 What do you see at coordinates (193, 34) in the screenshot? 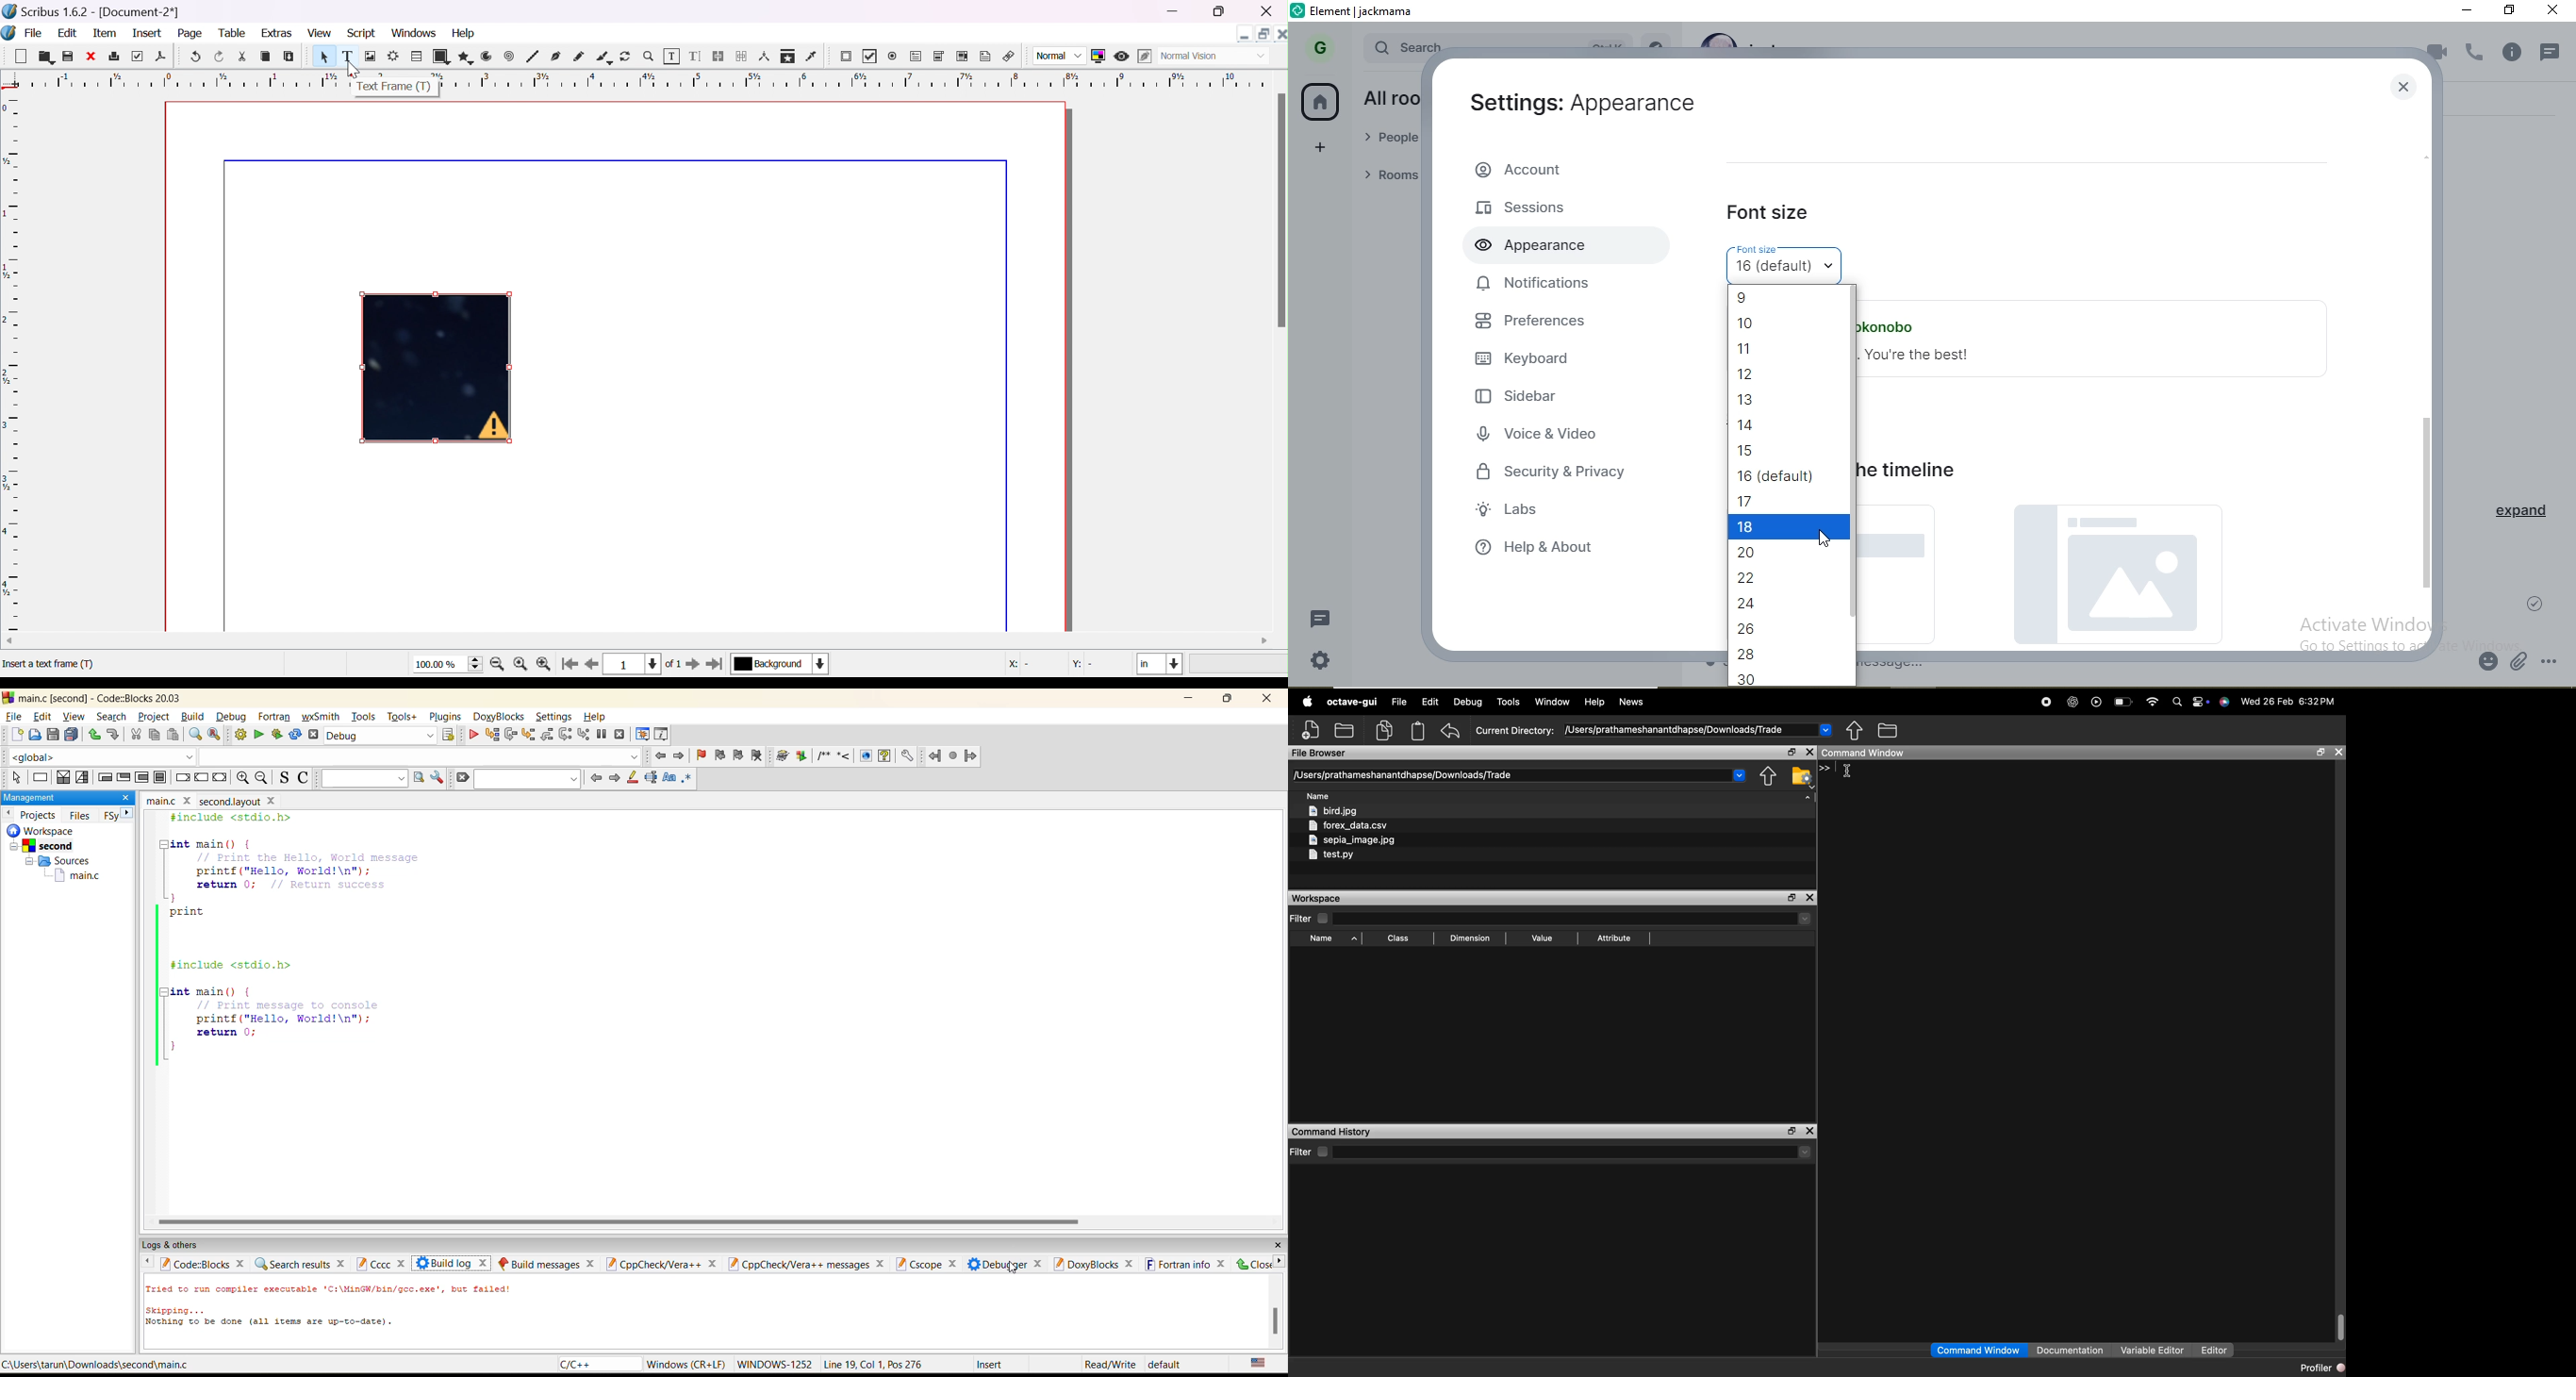
I see `page` at bounding box center [193, 34].